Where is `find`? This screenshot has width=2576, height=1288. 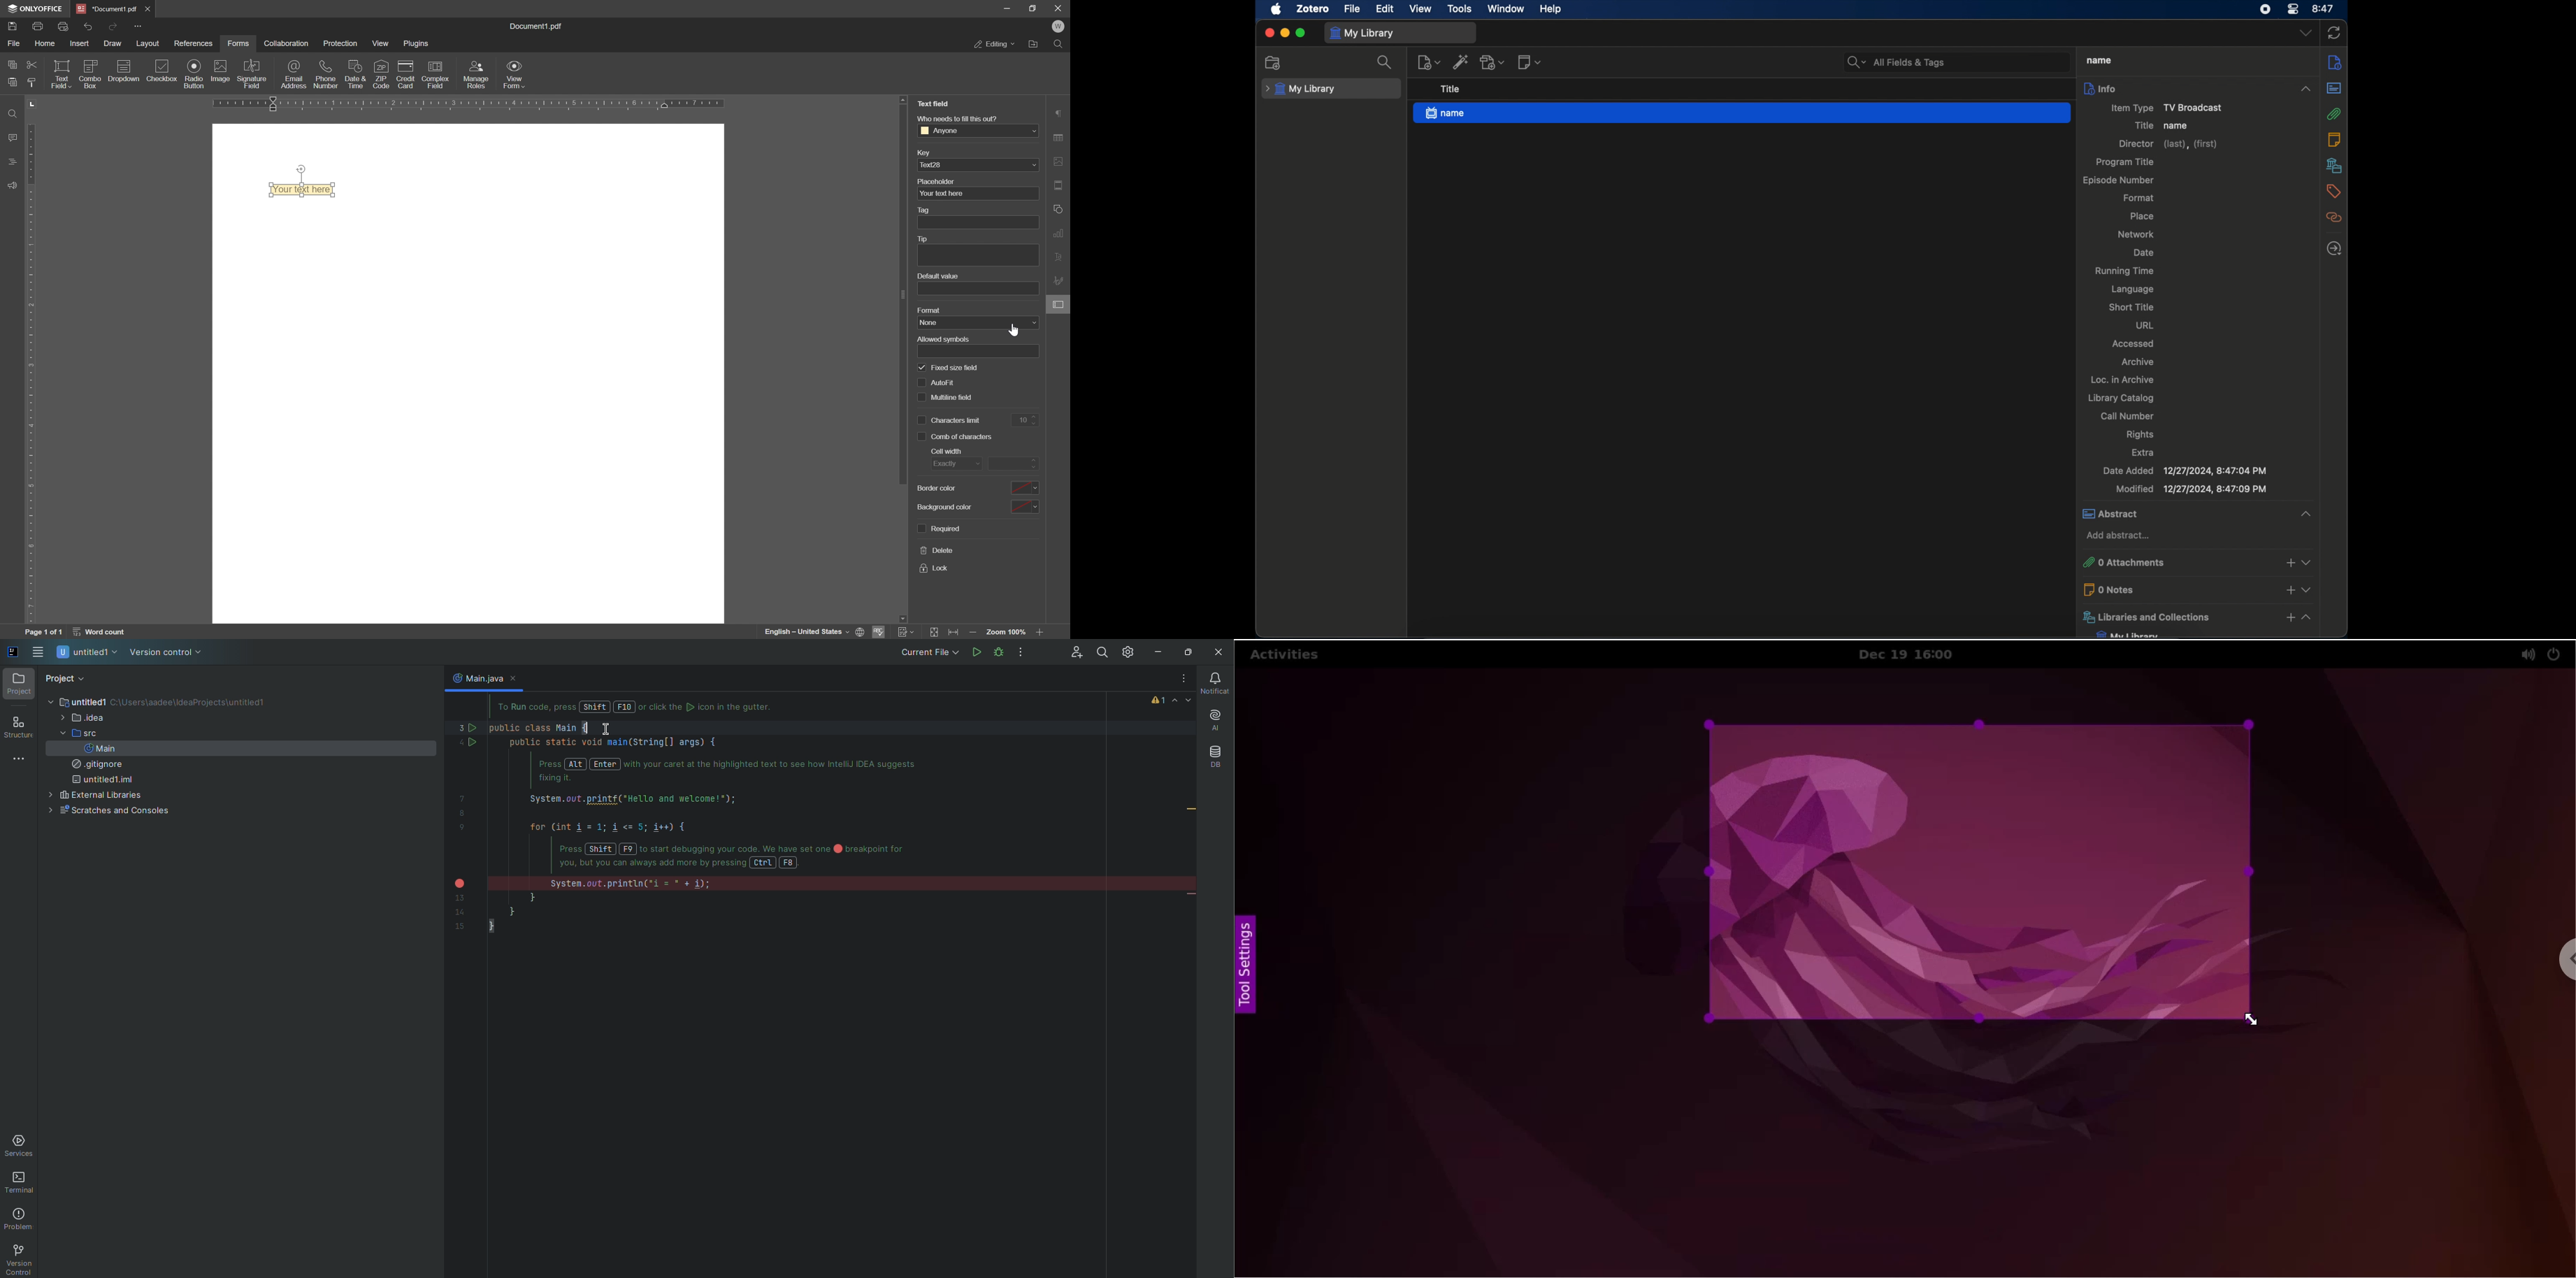
find is located at coordinates (1060, 44).